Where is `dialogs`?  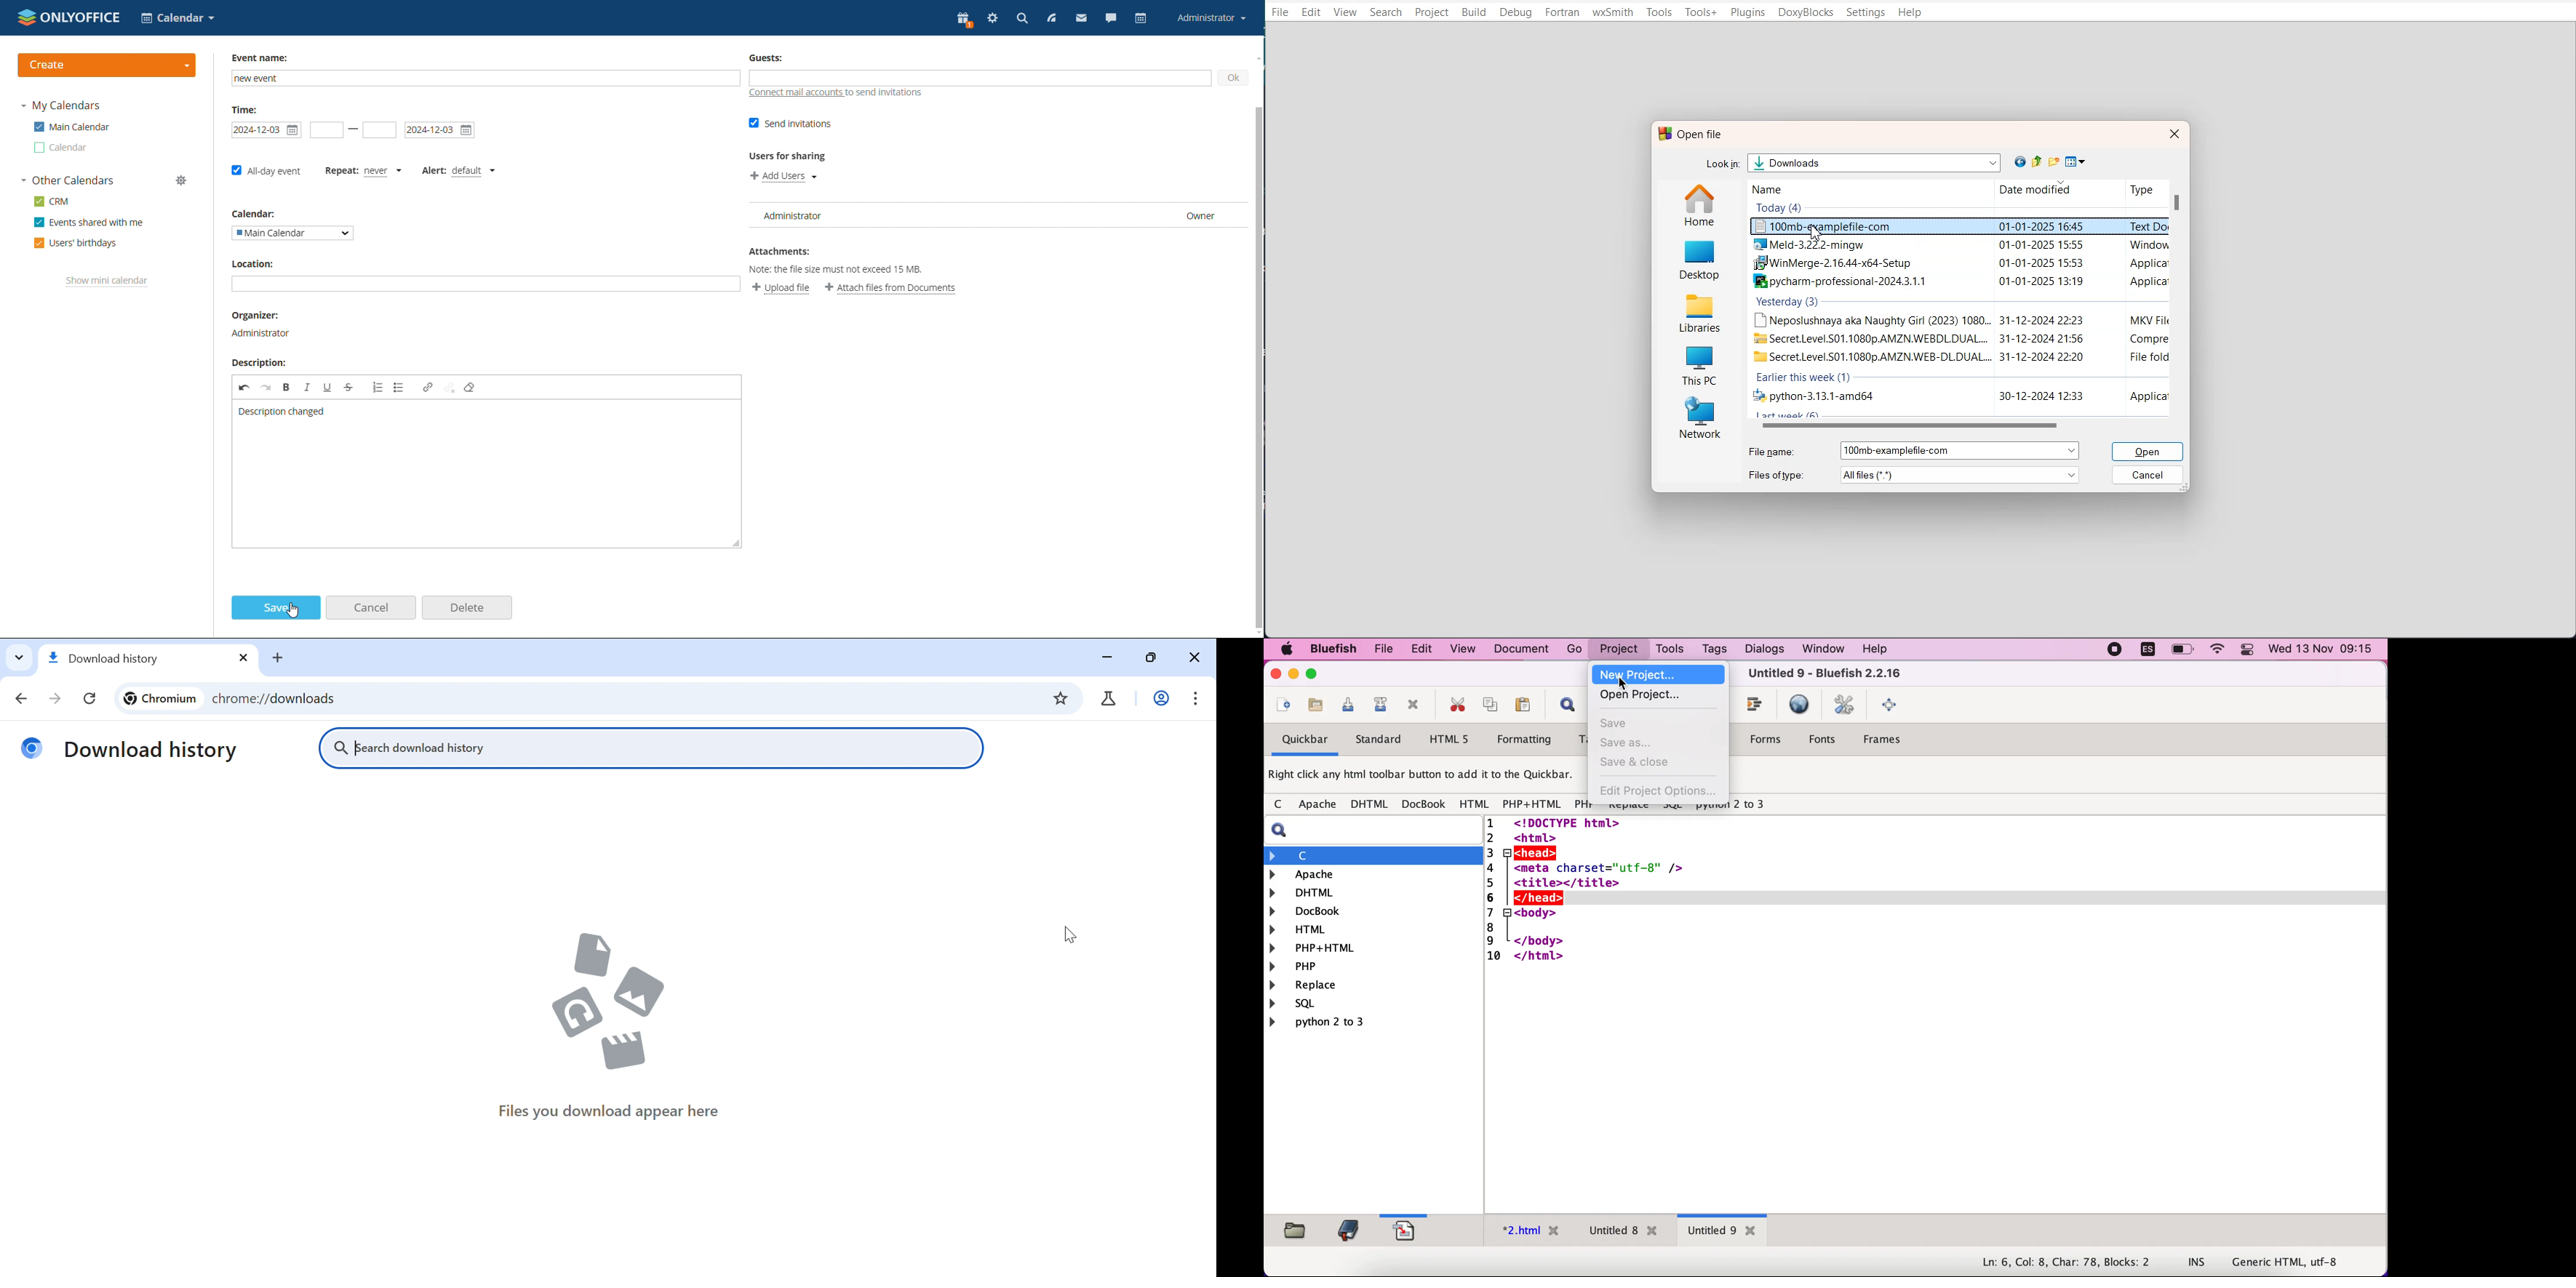 dialogs is located at coordinates (1762, 649).